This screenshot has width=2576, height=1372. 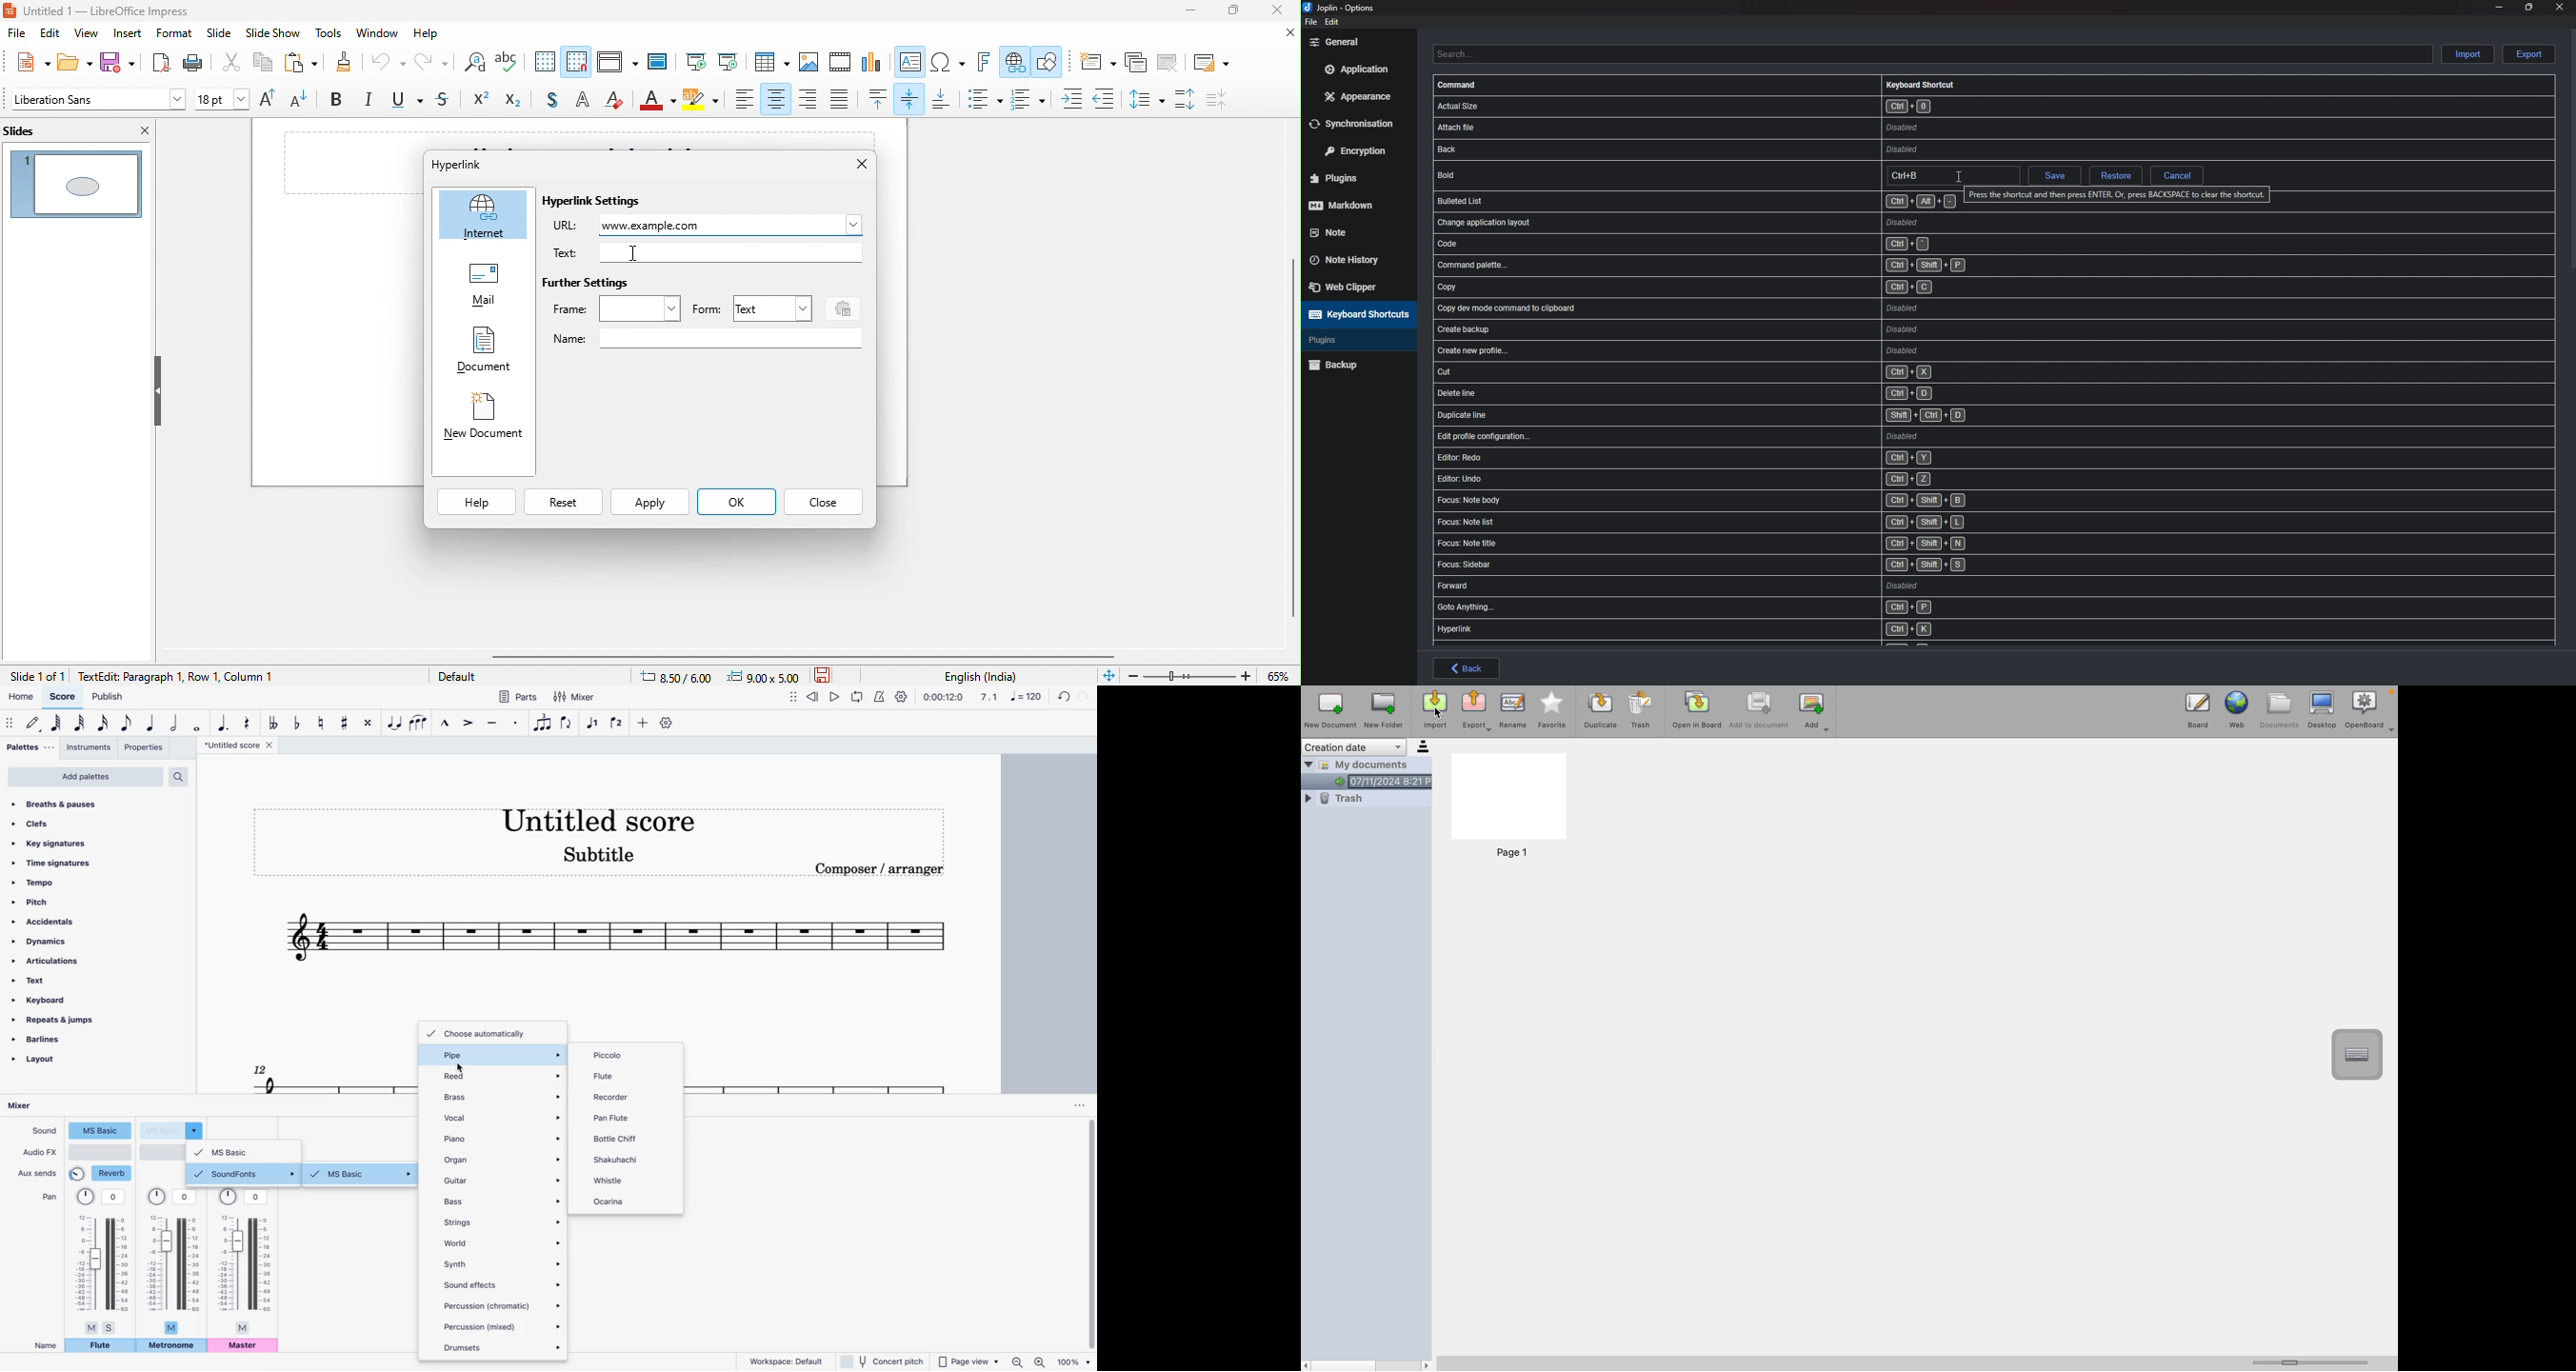 I want to click on cursor, so click(x=1959, y=178).